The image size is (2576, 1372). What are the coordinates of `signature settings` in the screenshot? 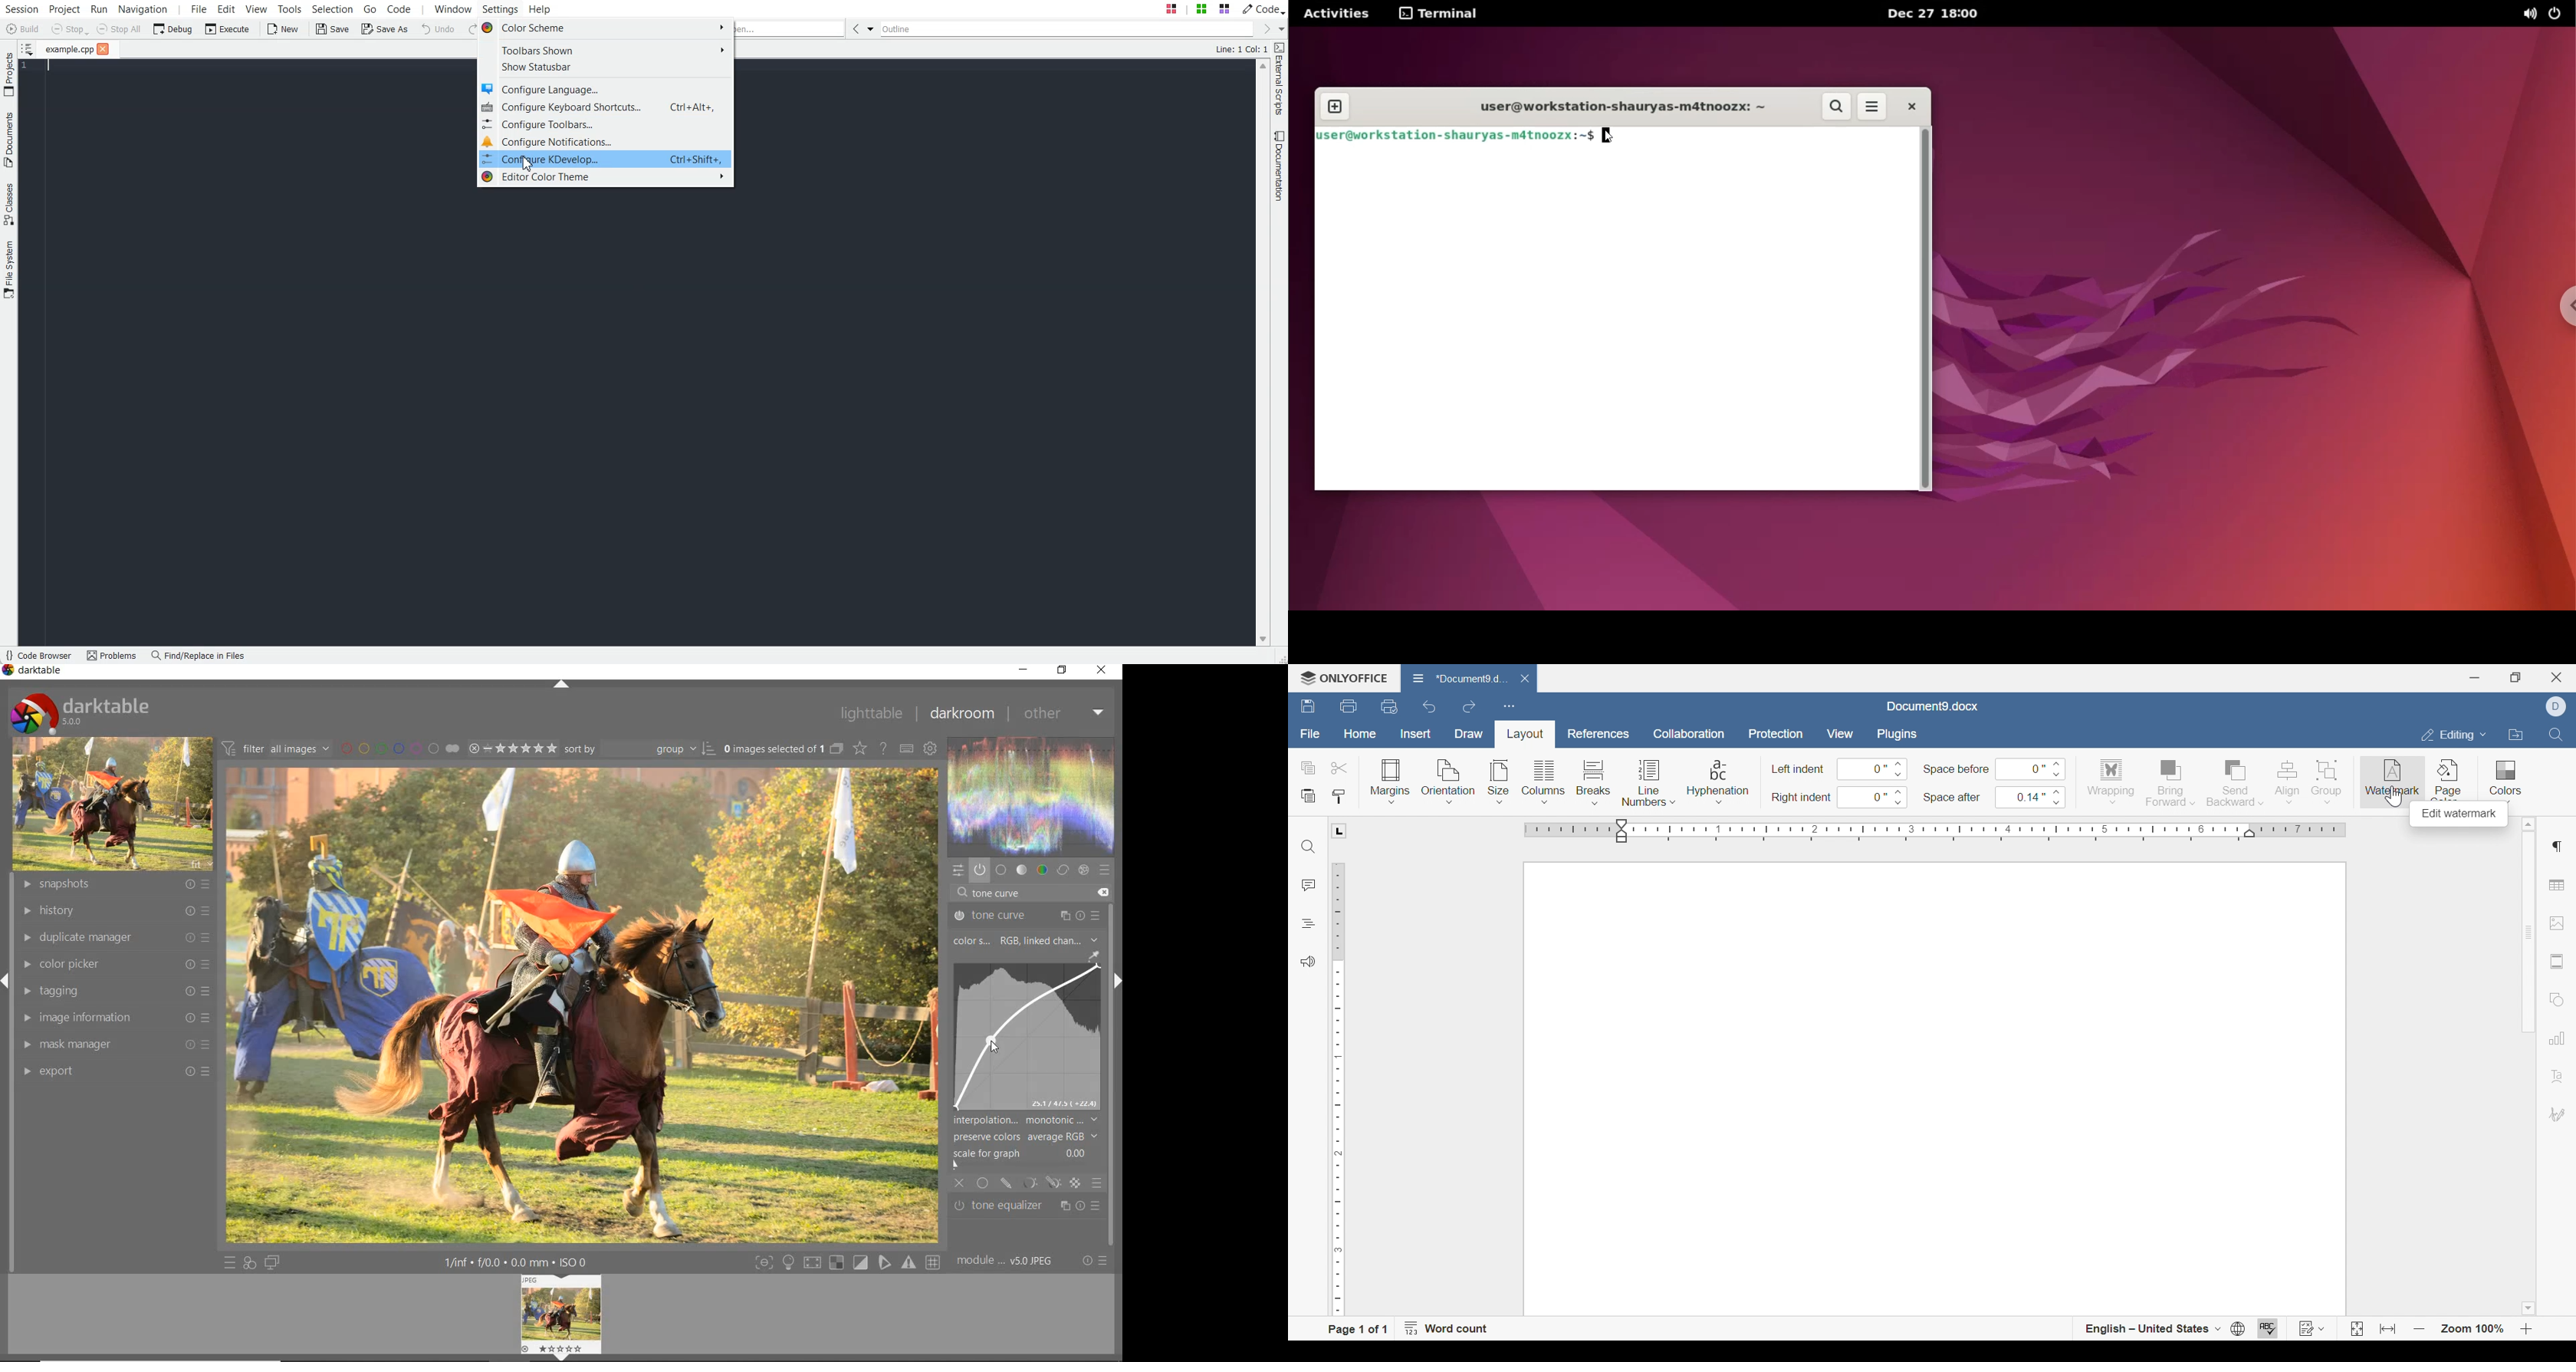 It's located at (2559, 1114).